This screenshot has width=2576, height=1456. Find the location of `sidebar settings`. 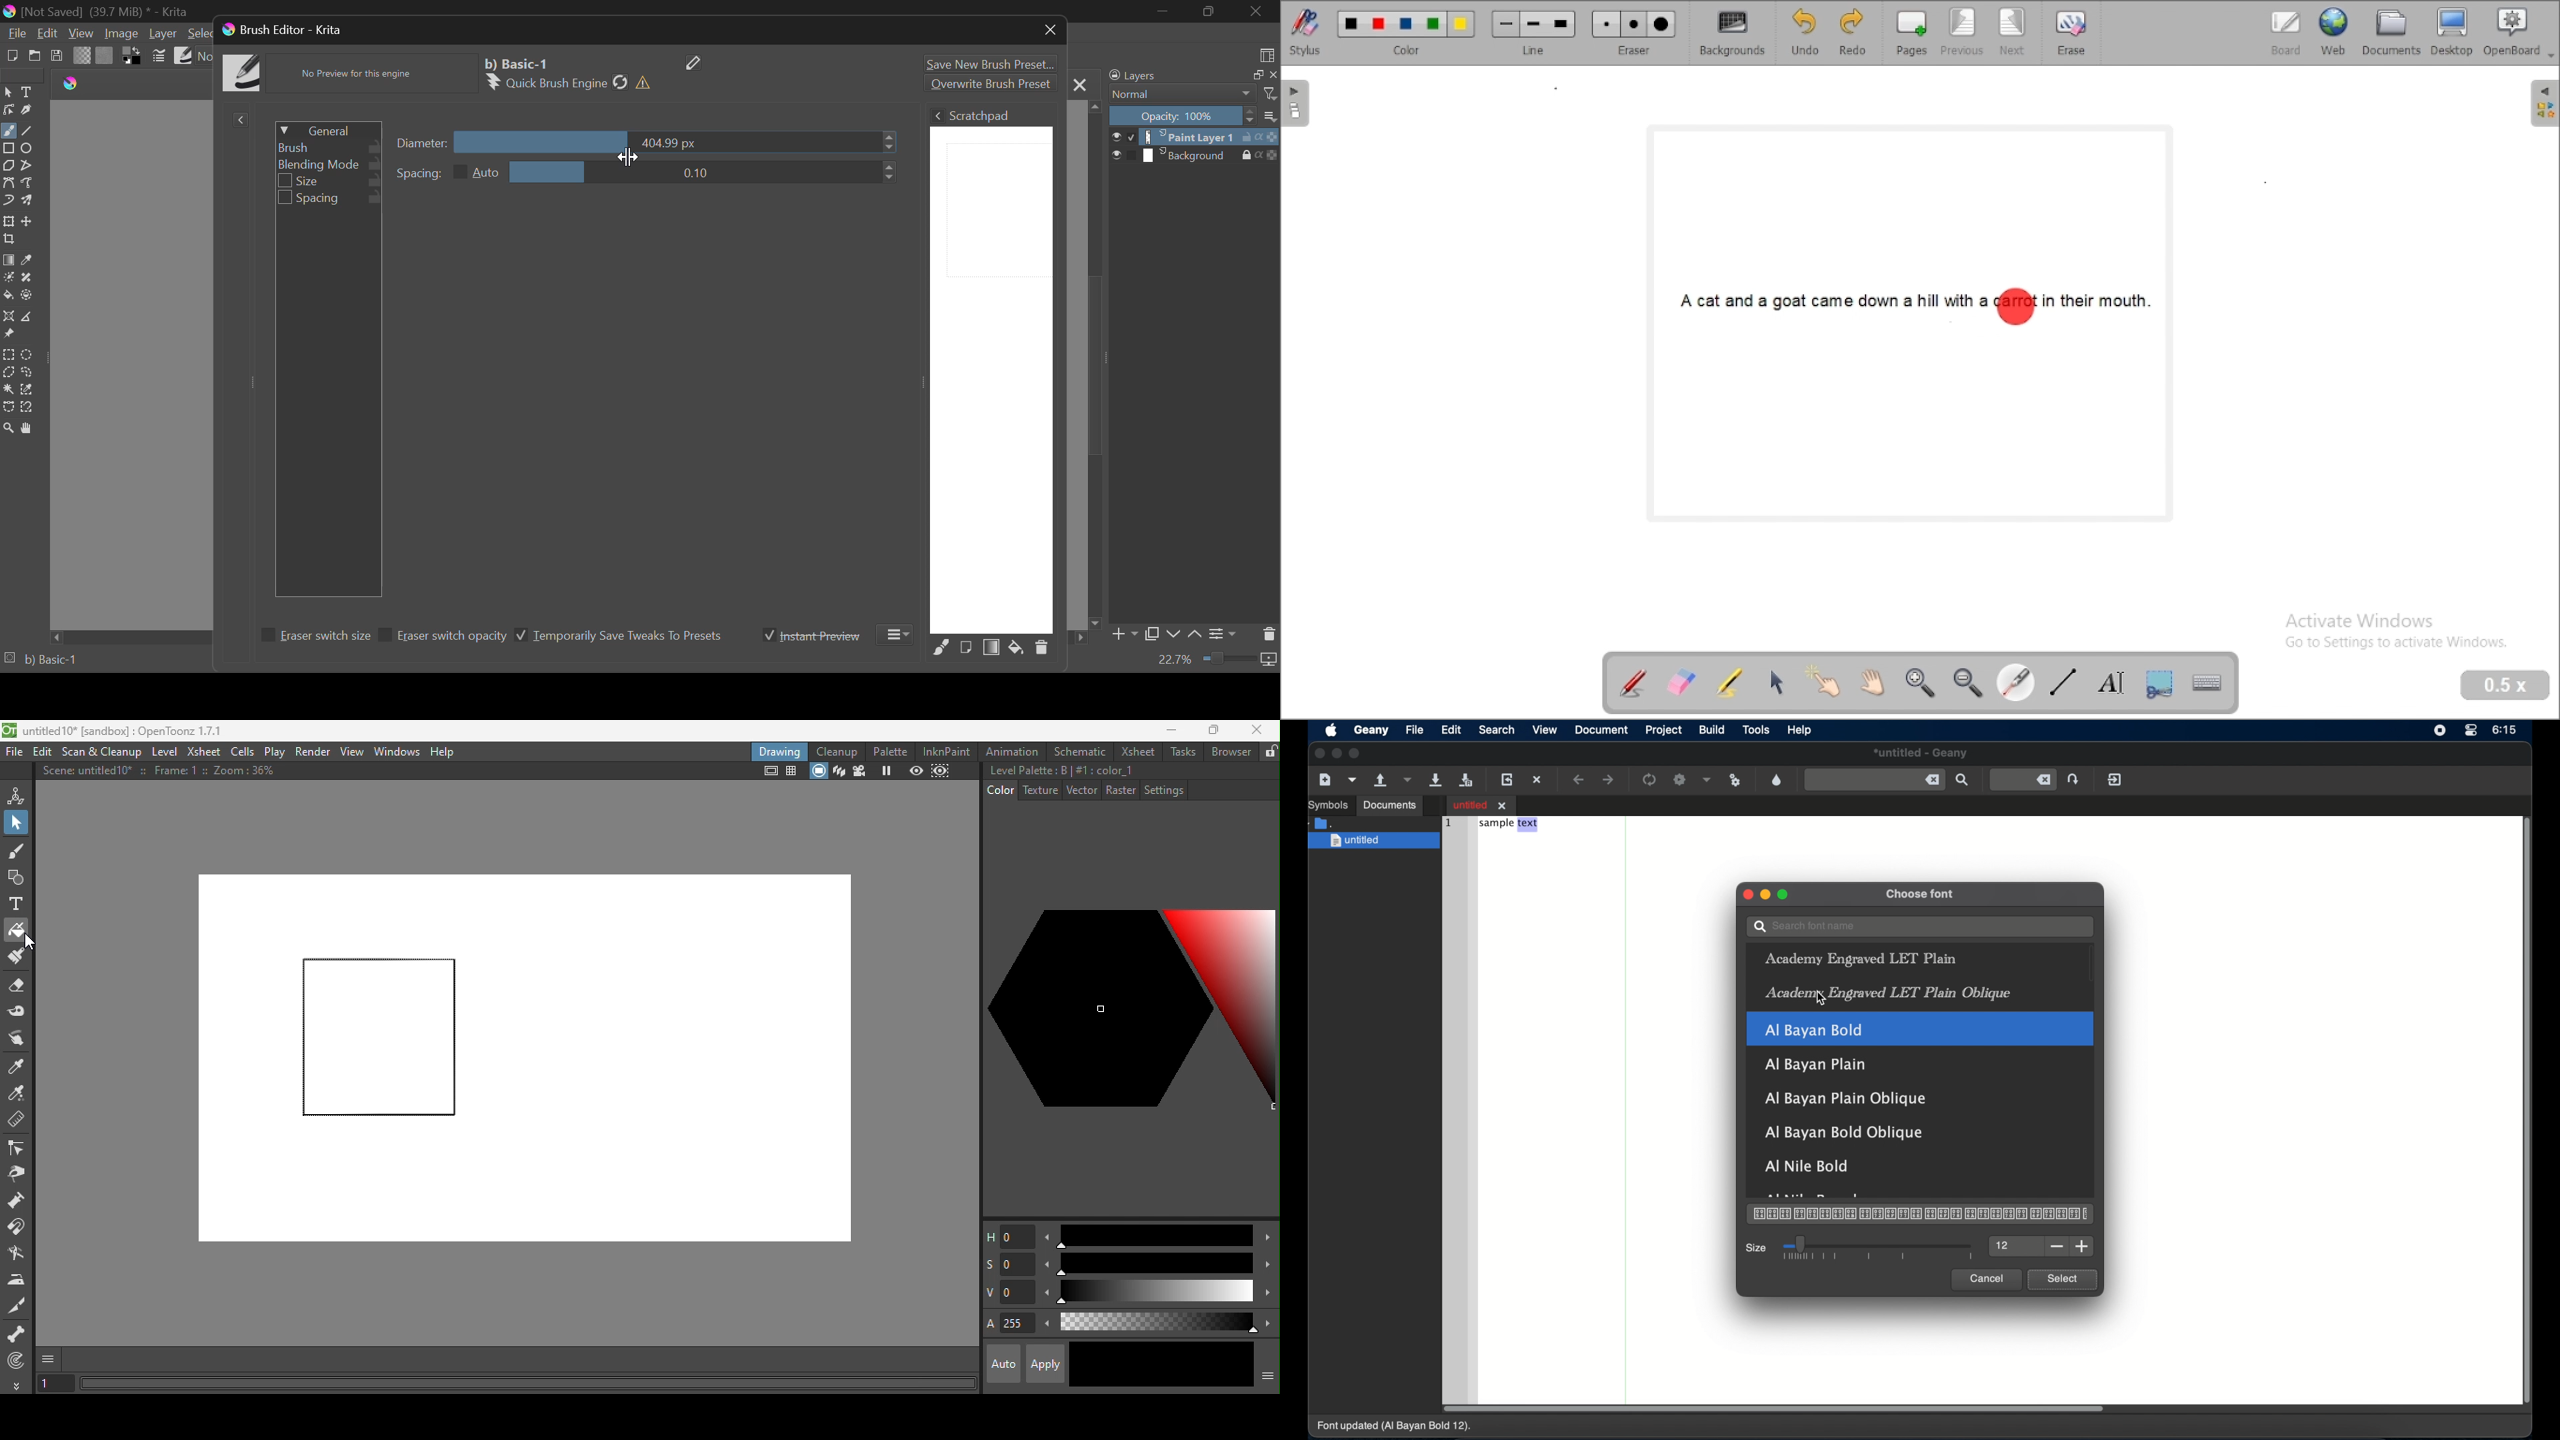

sidebar settings is located at coordinates (2543, 104).